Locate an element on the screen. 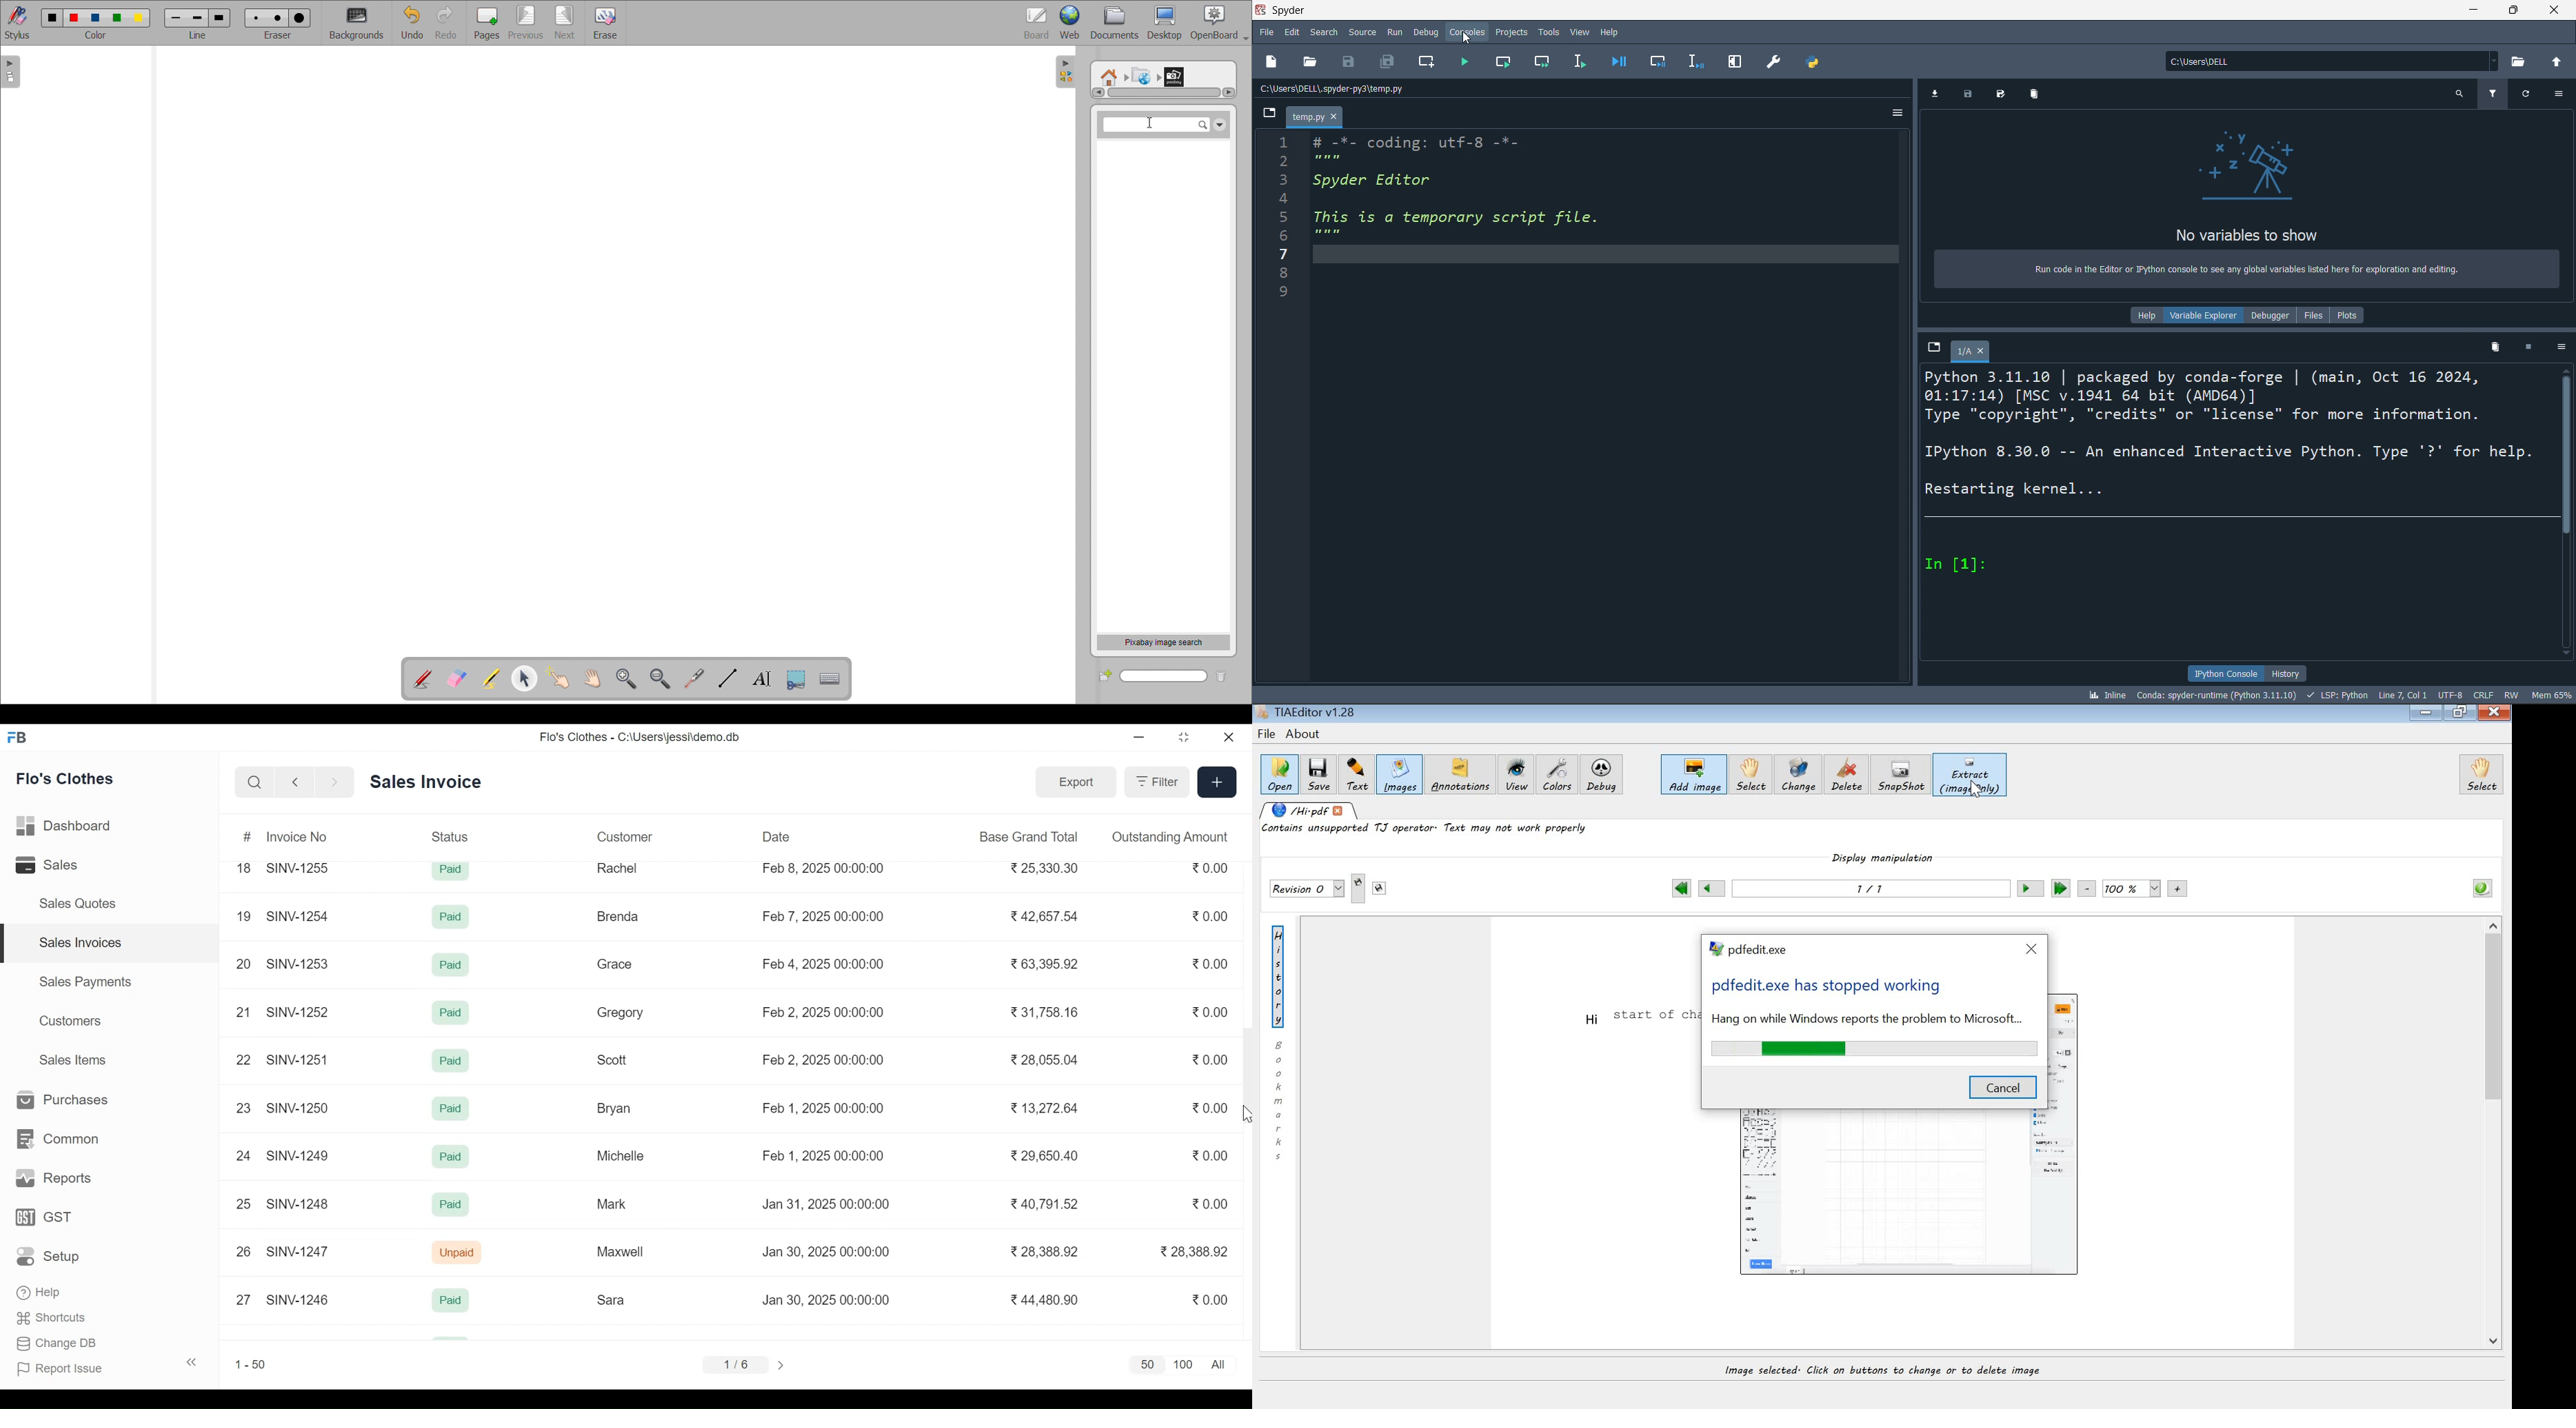 This screenshot has width=2576, height=1428. Paid is located at coordinates (451, 1204).